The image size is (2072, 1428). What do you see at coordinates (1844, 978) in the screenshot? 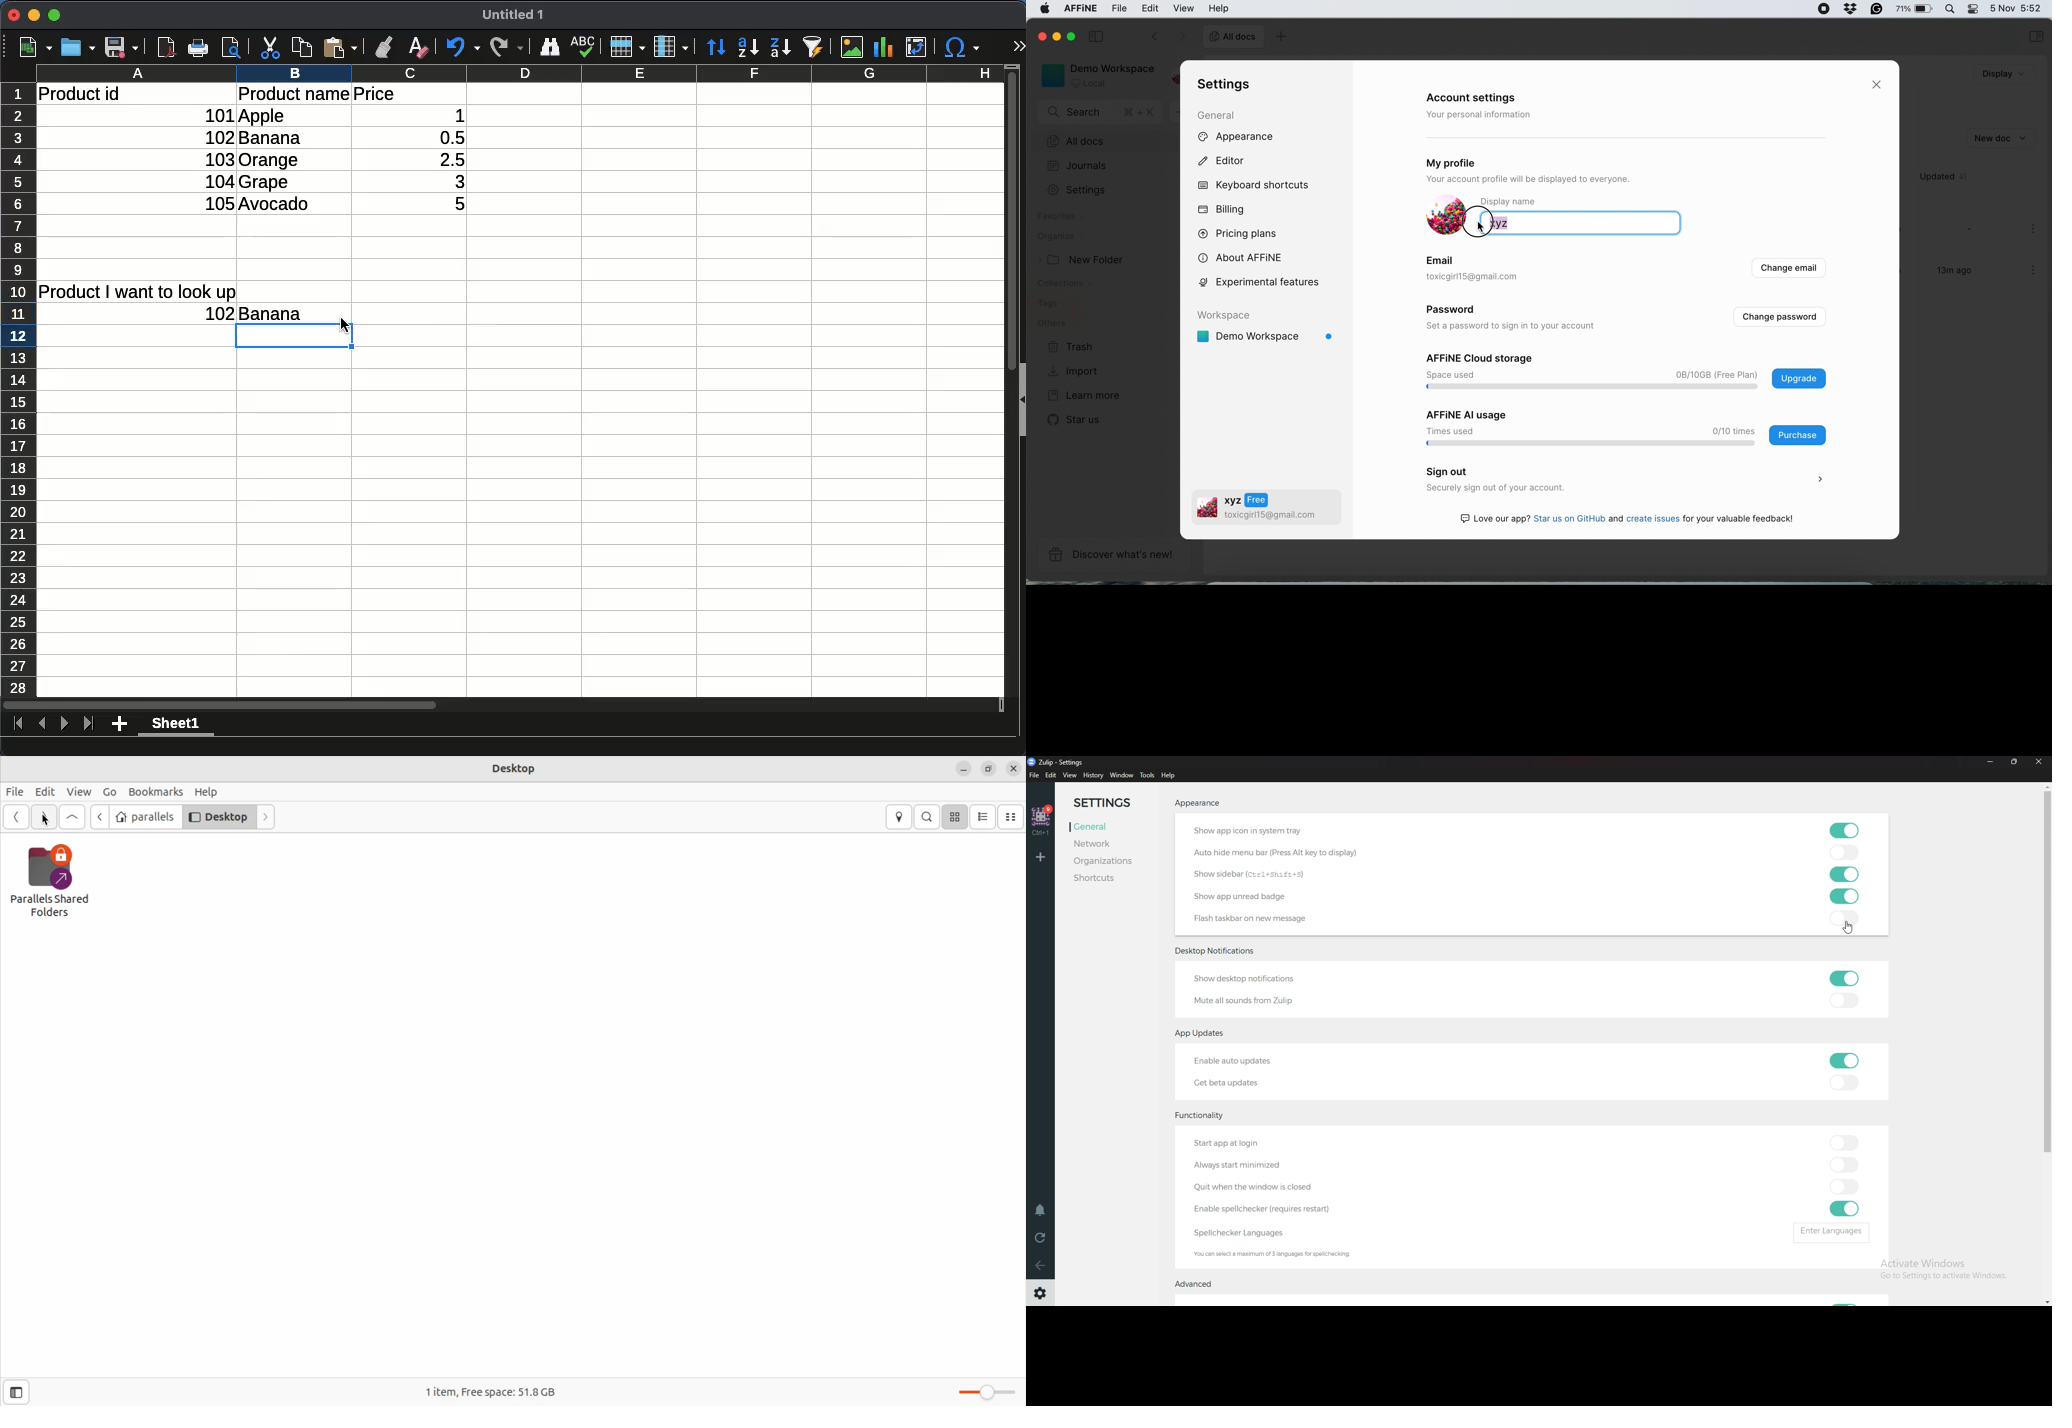
I see `toggle` at bounding box center [1844, 978].